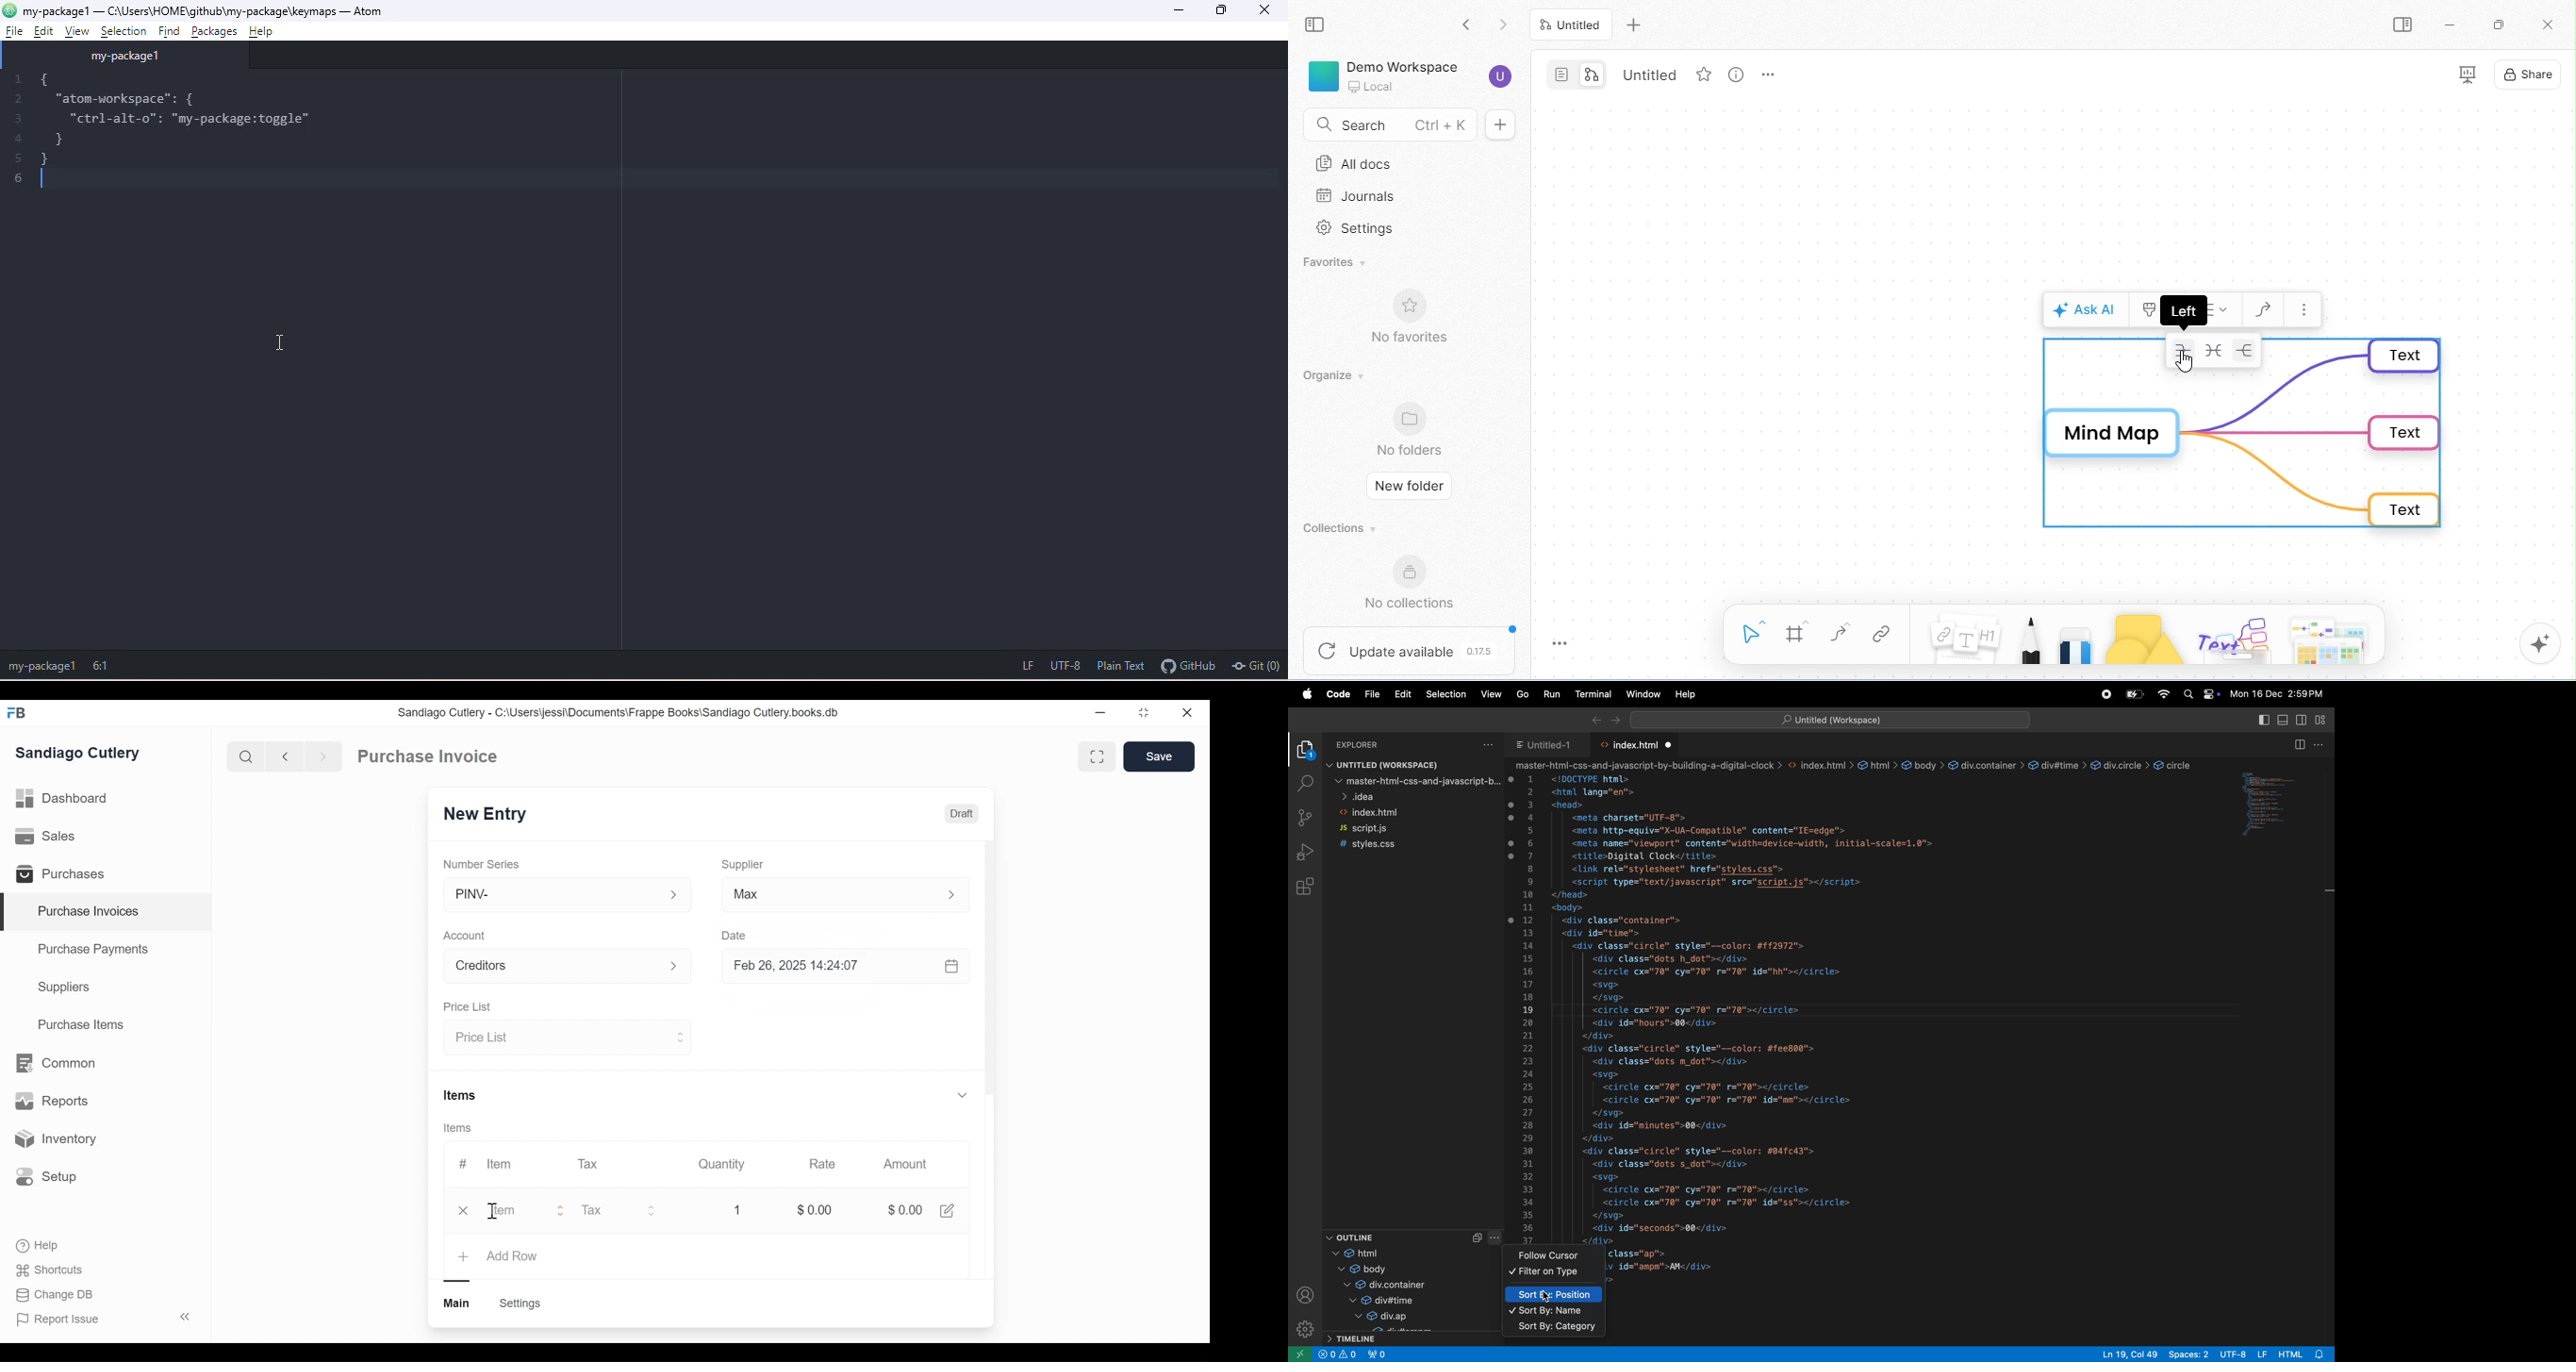 Image resolution: width=2576 pixels, height=1372 pixels. What do you see at coordinates (54, 1139) in the screenshot?
I see `Inventory` at bounding box center [54, 1139].